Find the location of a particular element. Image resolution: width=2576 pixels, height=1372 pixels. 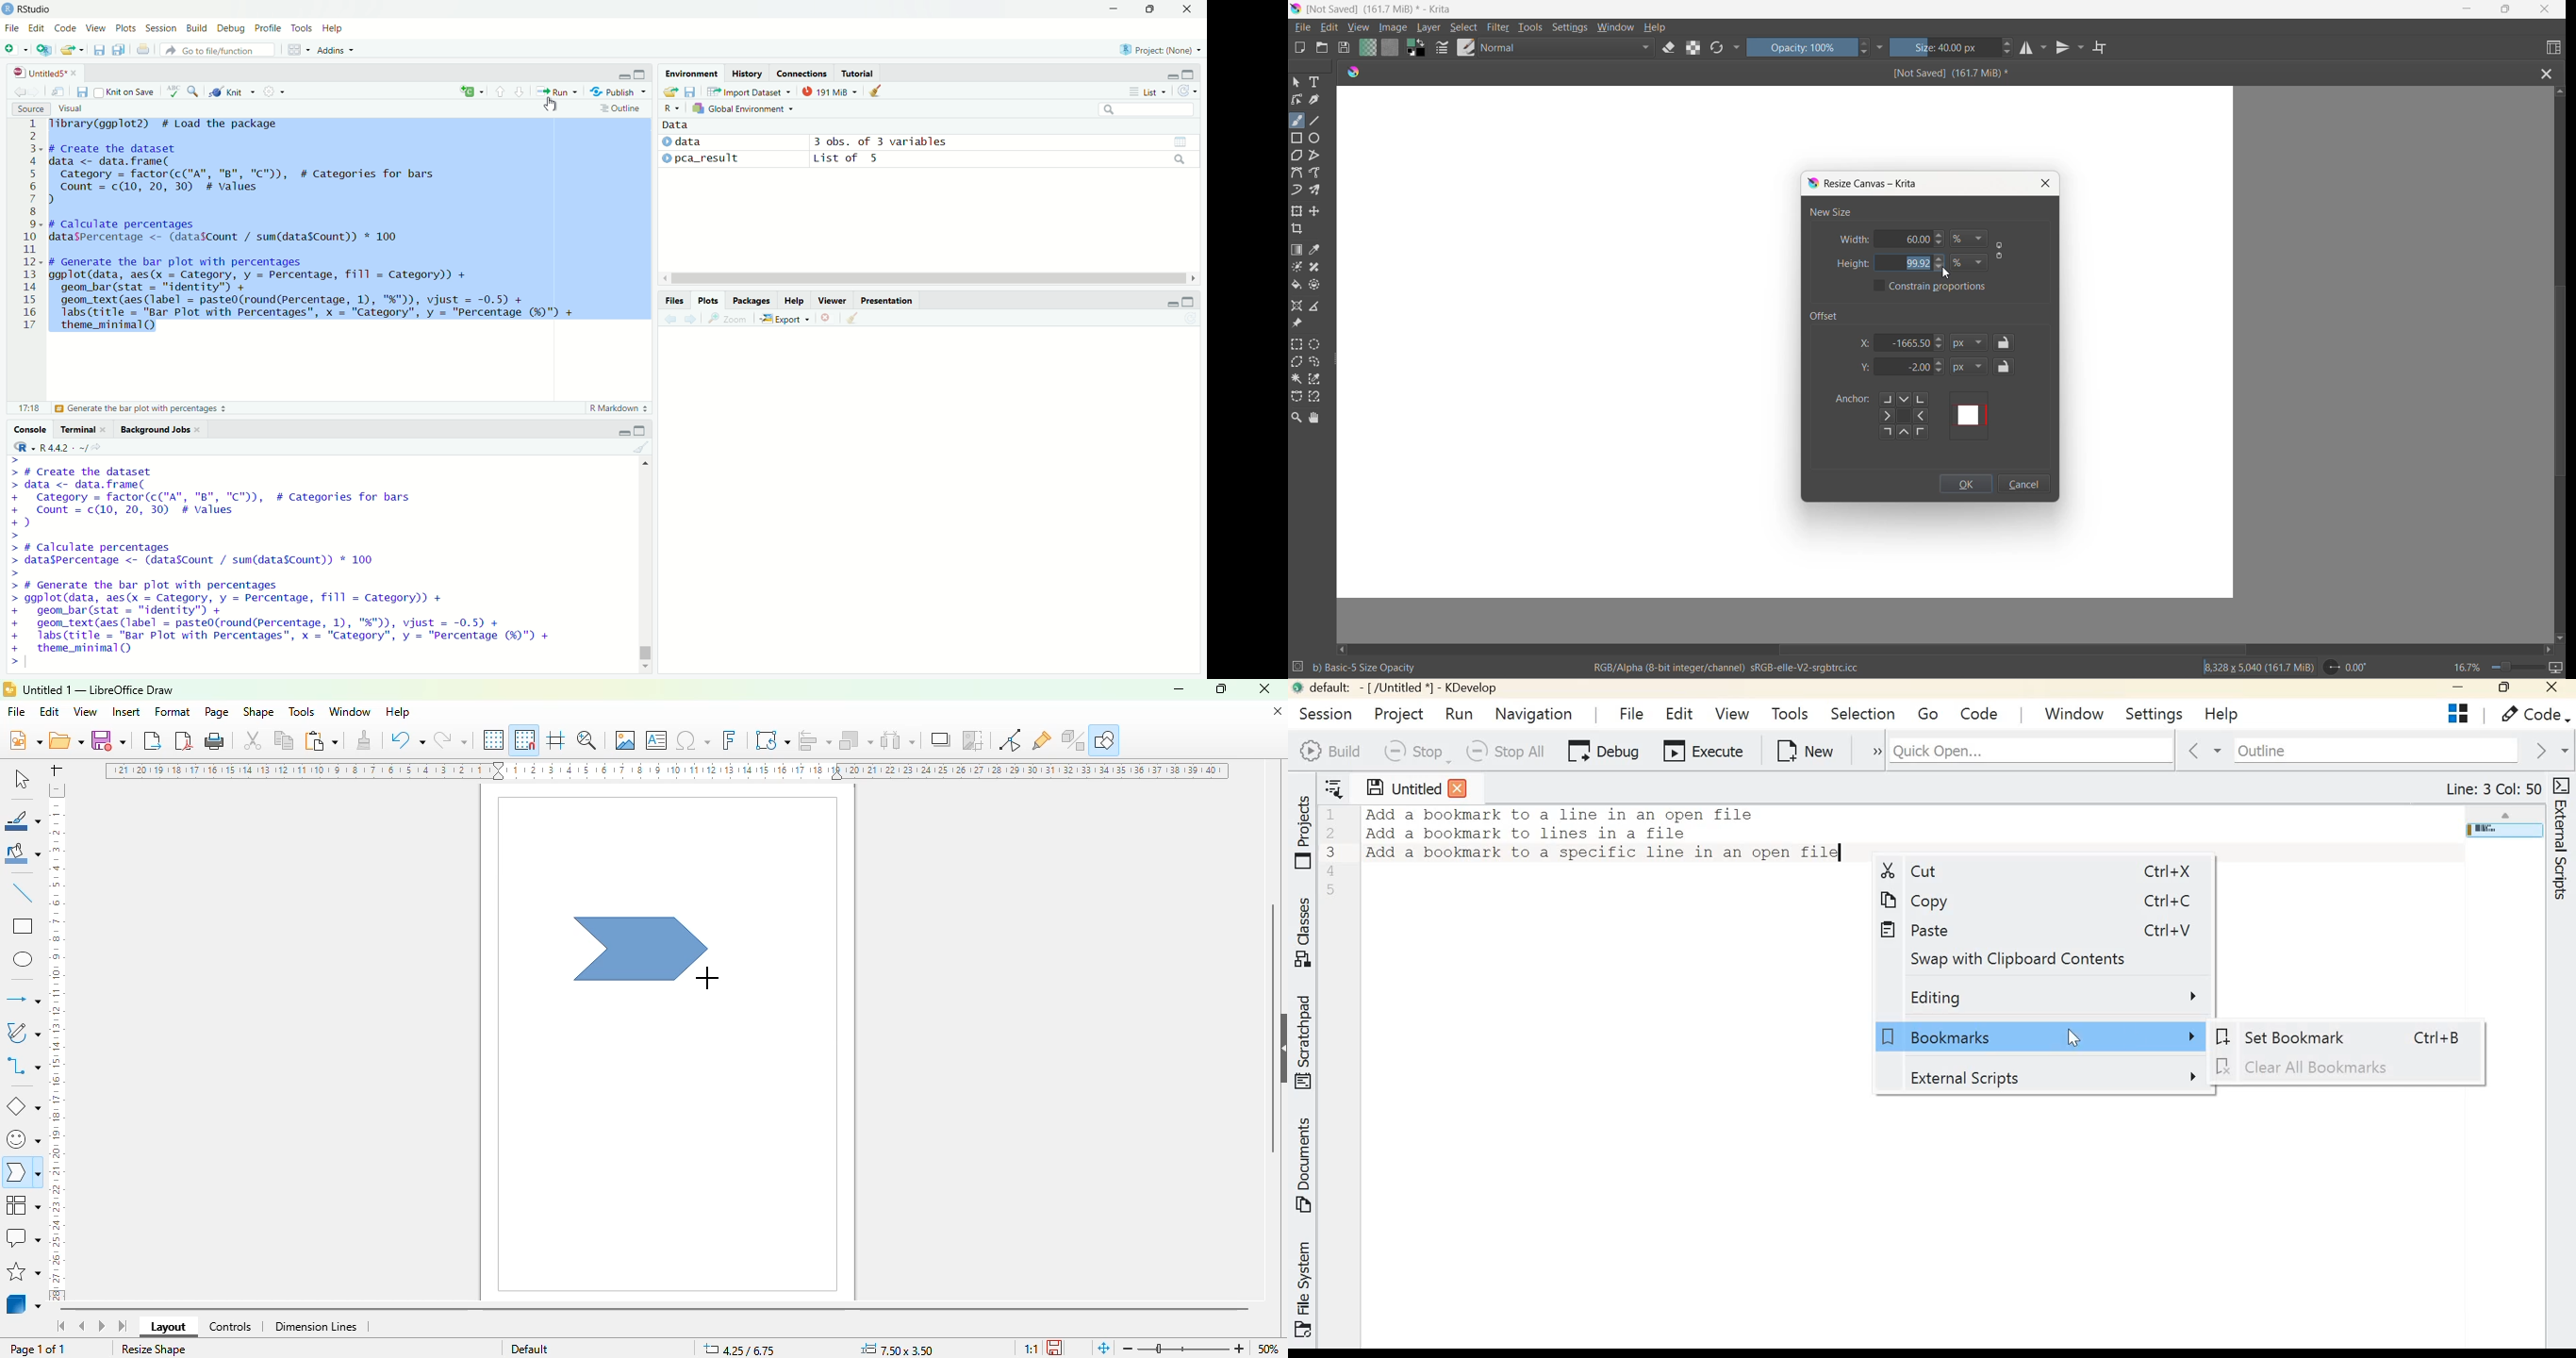

insert image is located at coordinates (625, 739).